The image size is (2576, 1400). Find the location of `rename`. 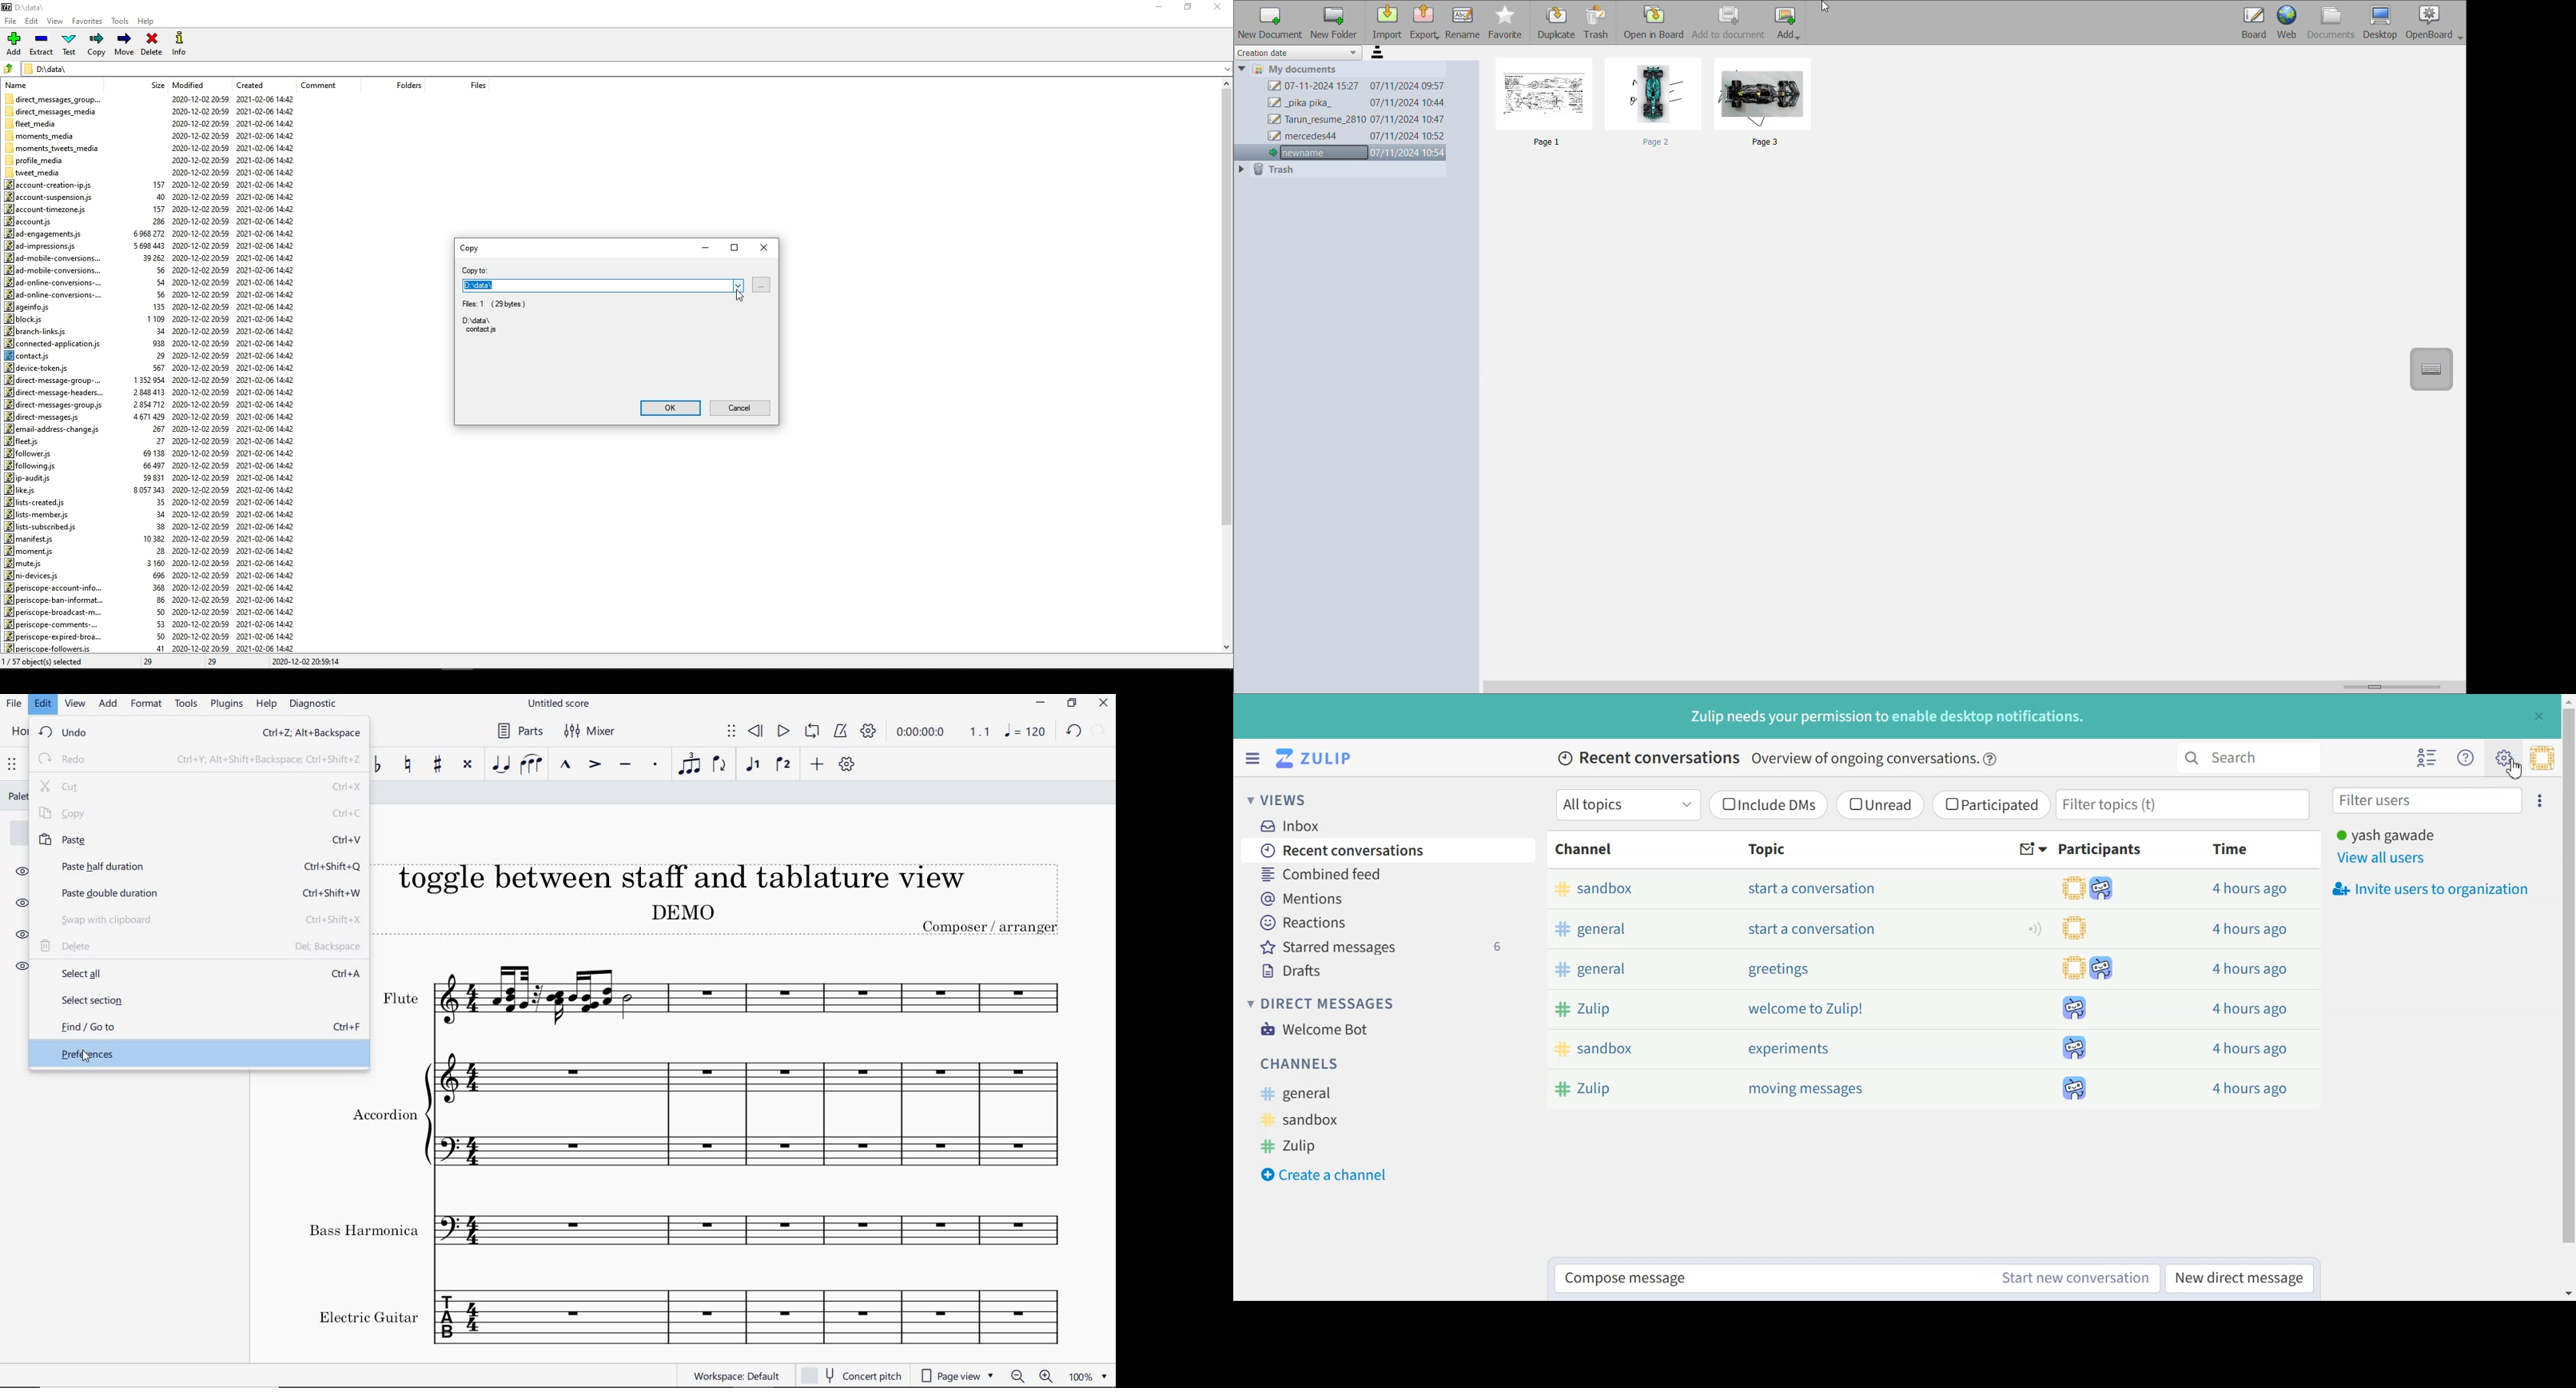

rename is located at coordinates (1465, 23).